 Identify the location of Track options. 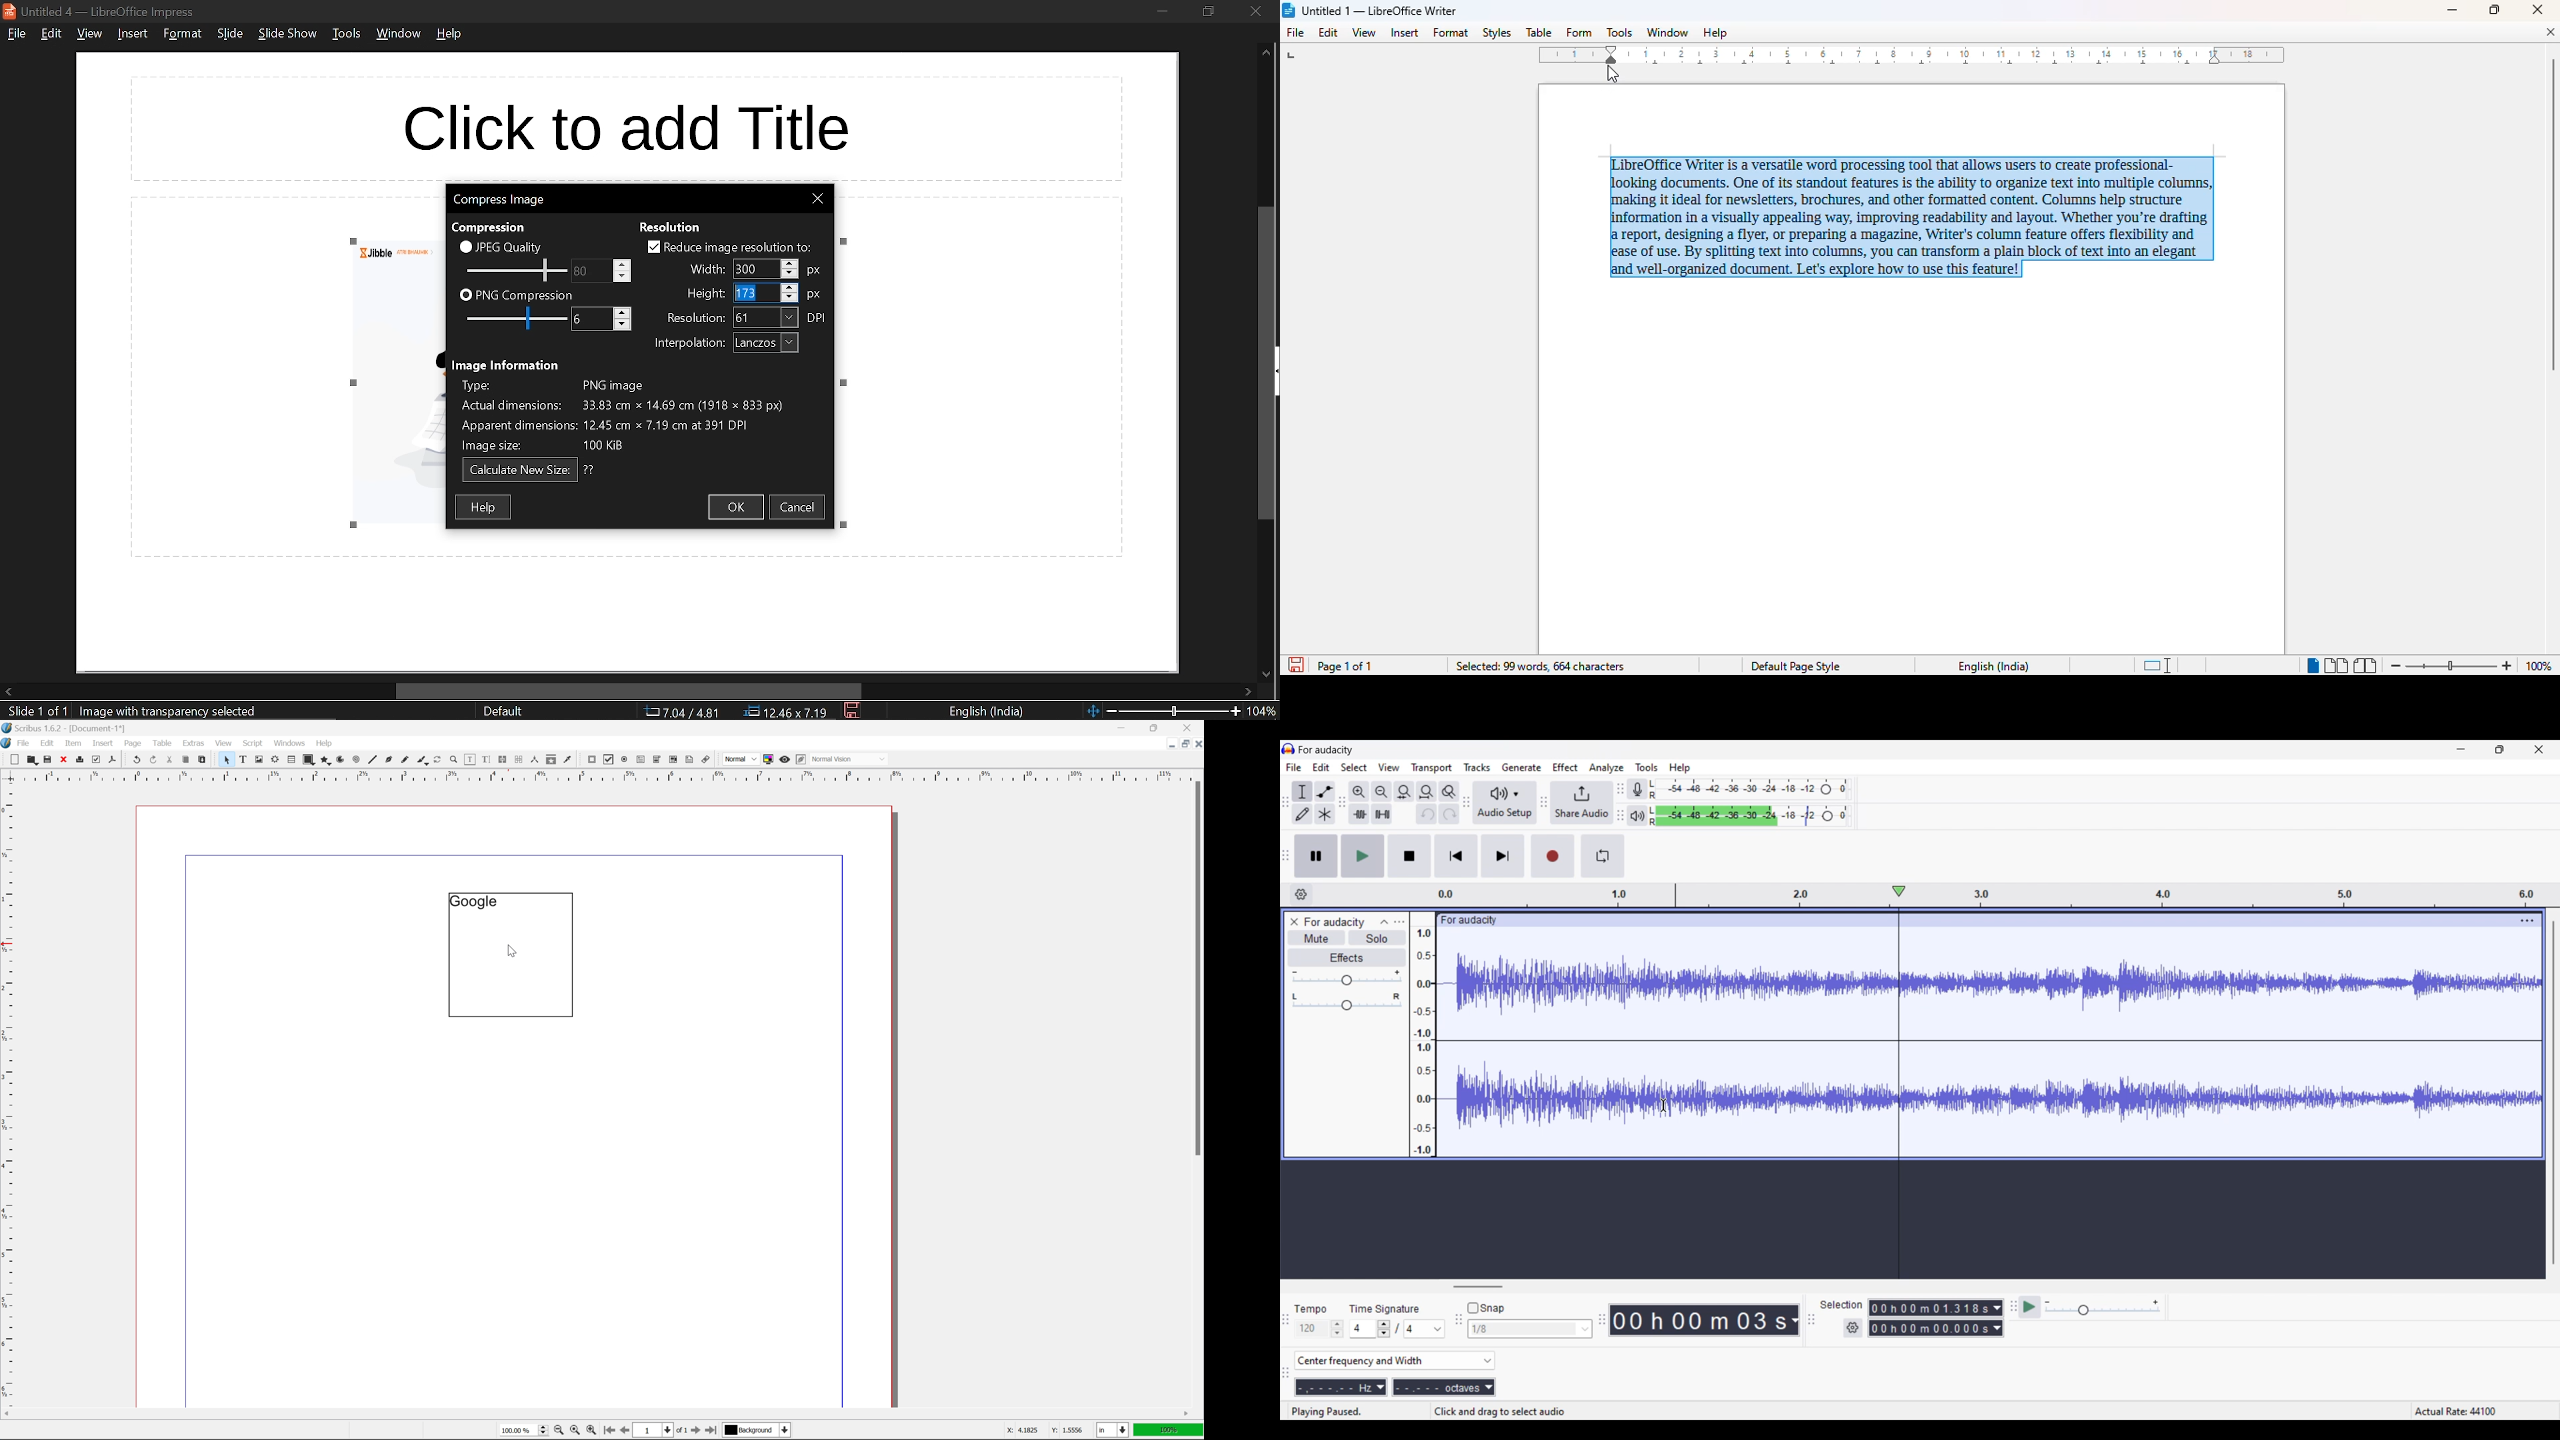
(2527, 921).